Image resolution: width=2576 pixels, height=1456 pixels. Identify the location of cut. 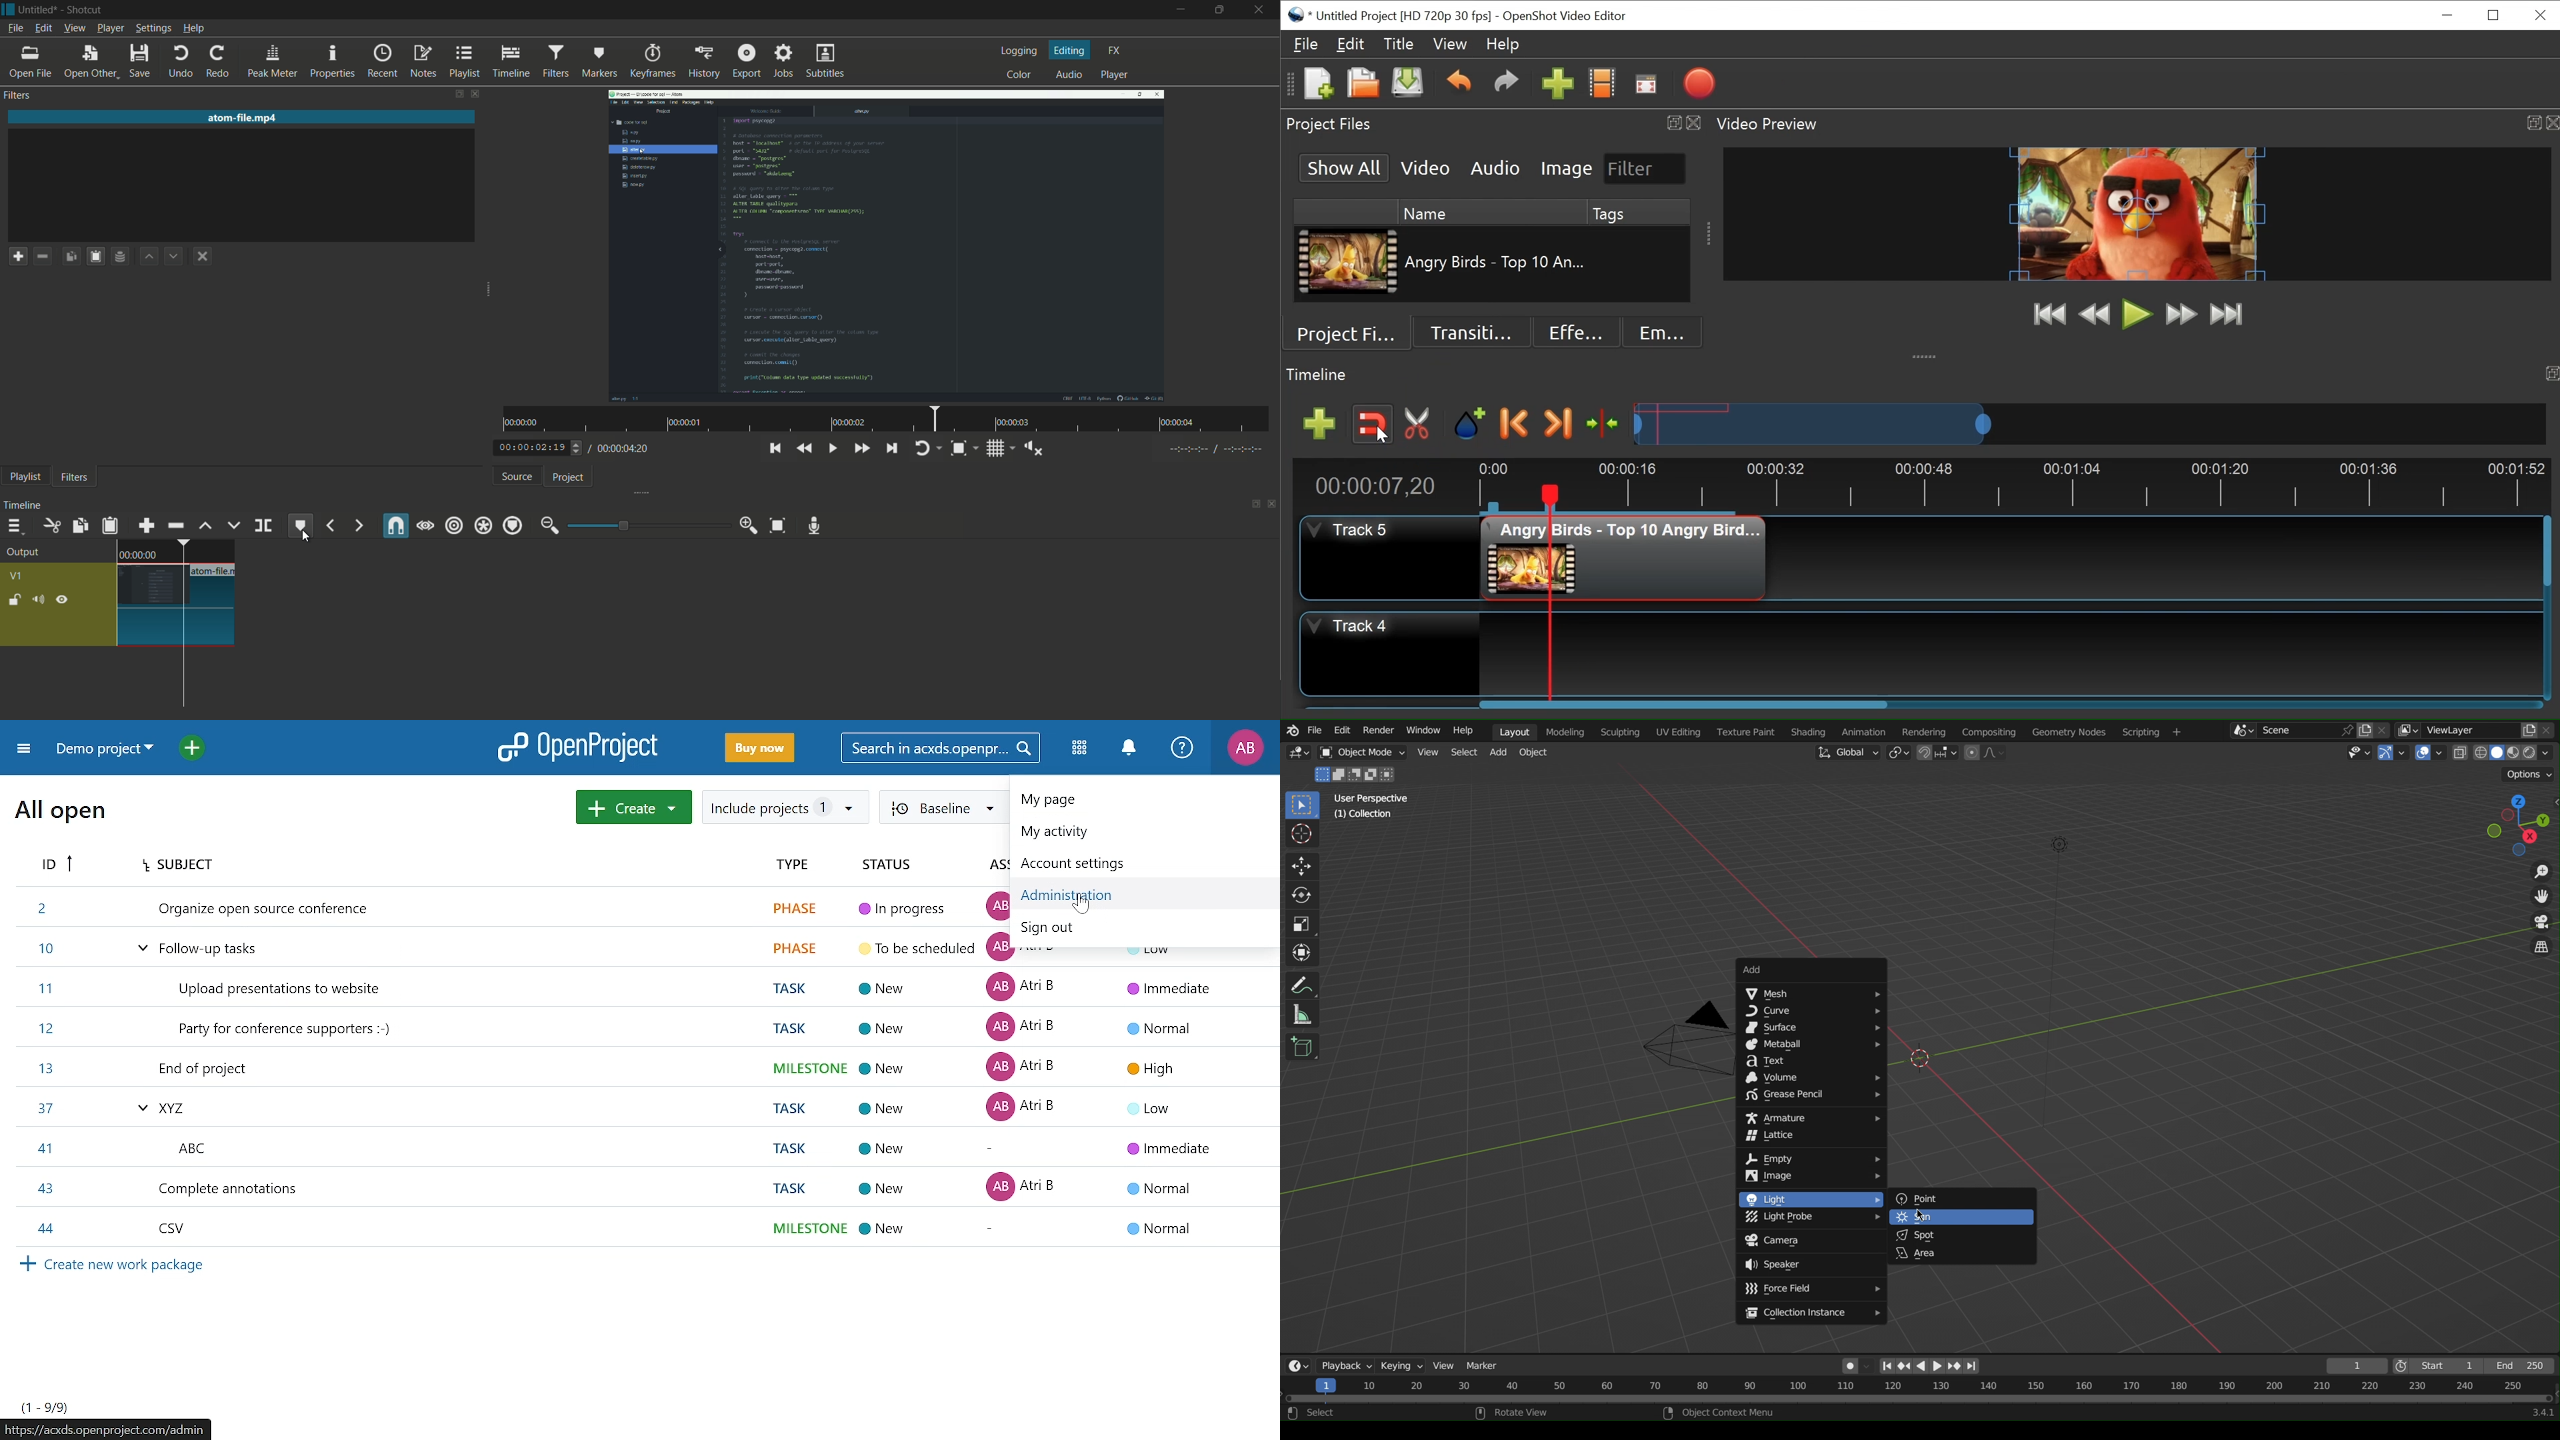
(50, 525).